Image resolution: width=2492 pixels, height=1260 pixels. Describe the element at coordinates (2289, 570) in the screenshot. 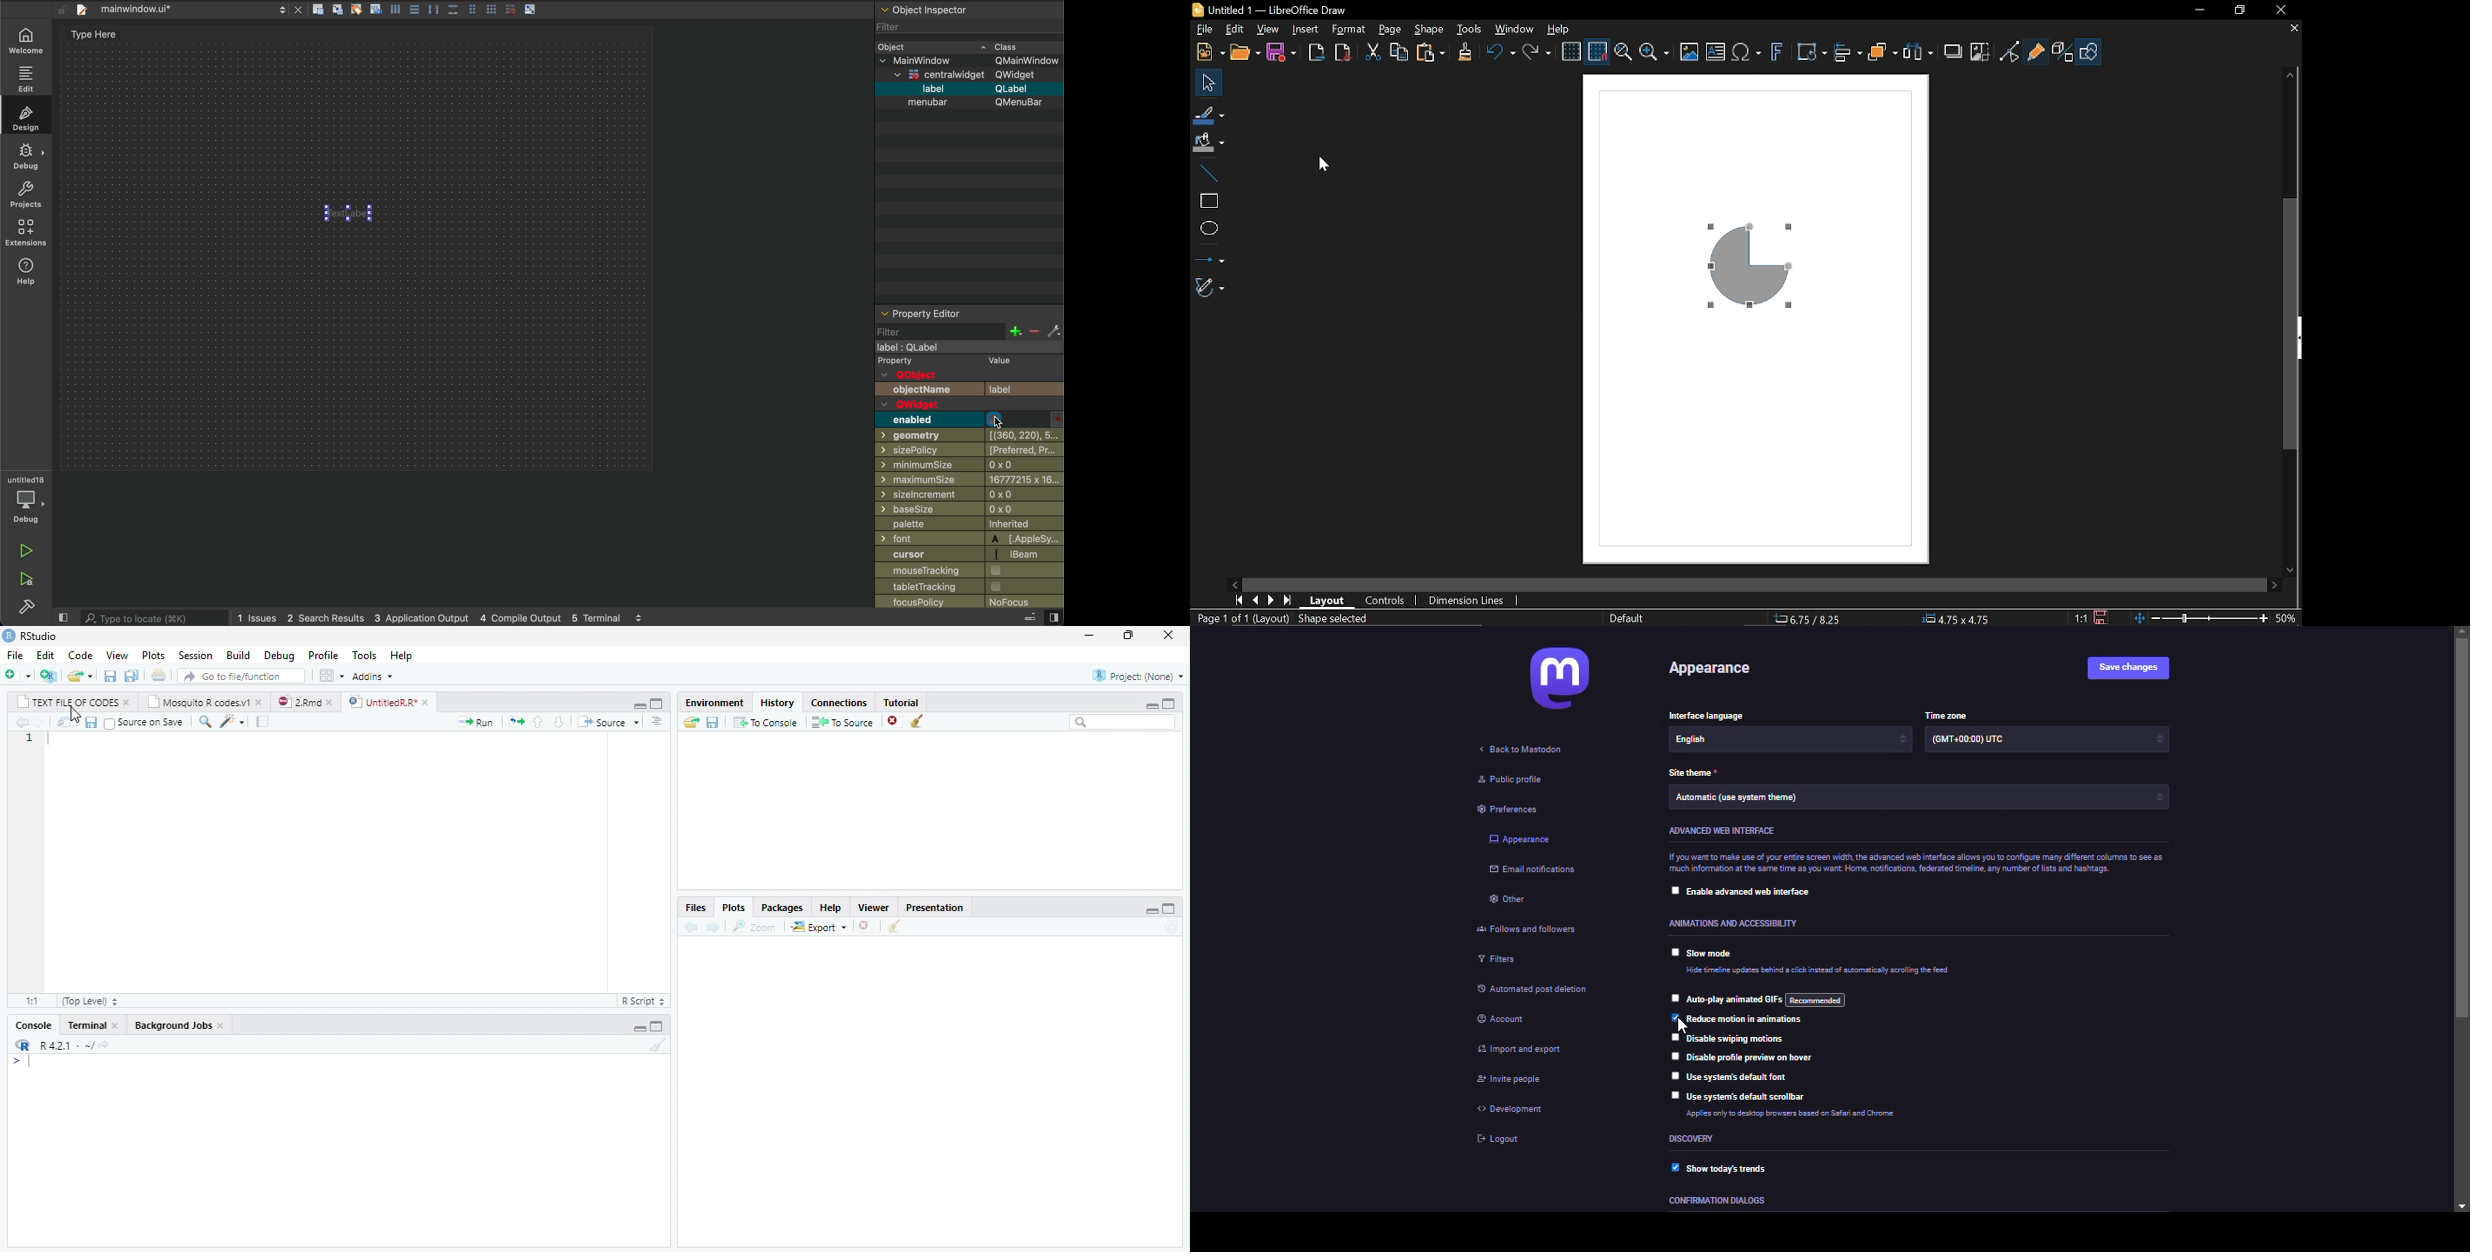

I see `Move down` at that location.